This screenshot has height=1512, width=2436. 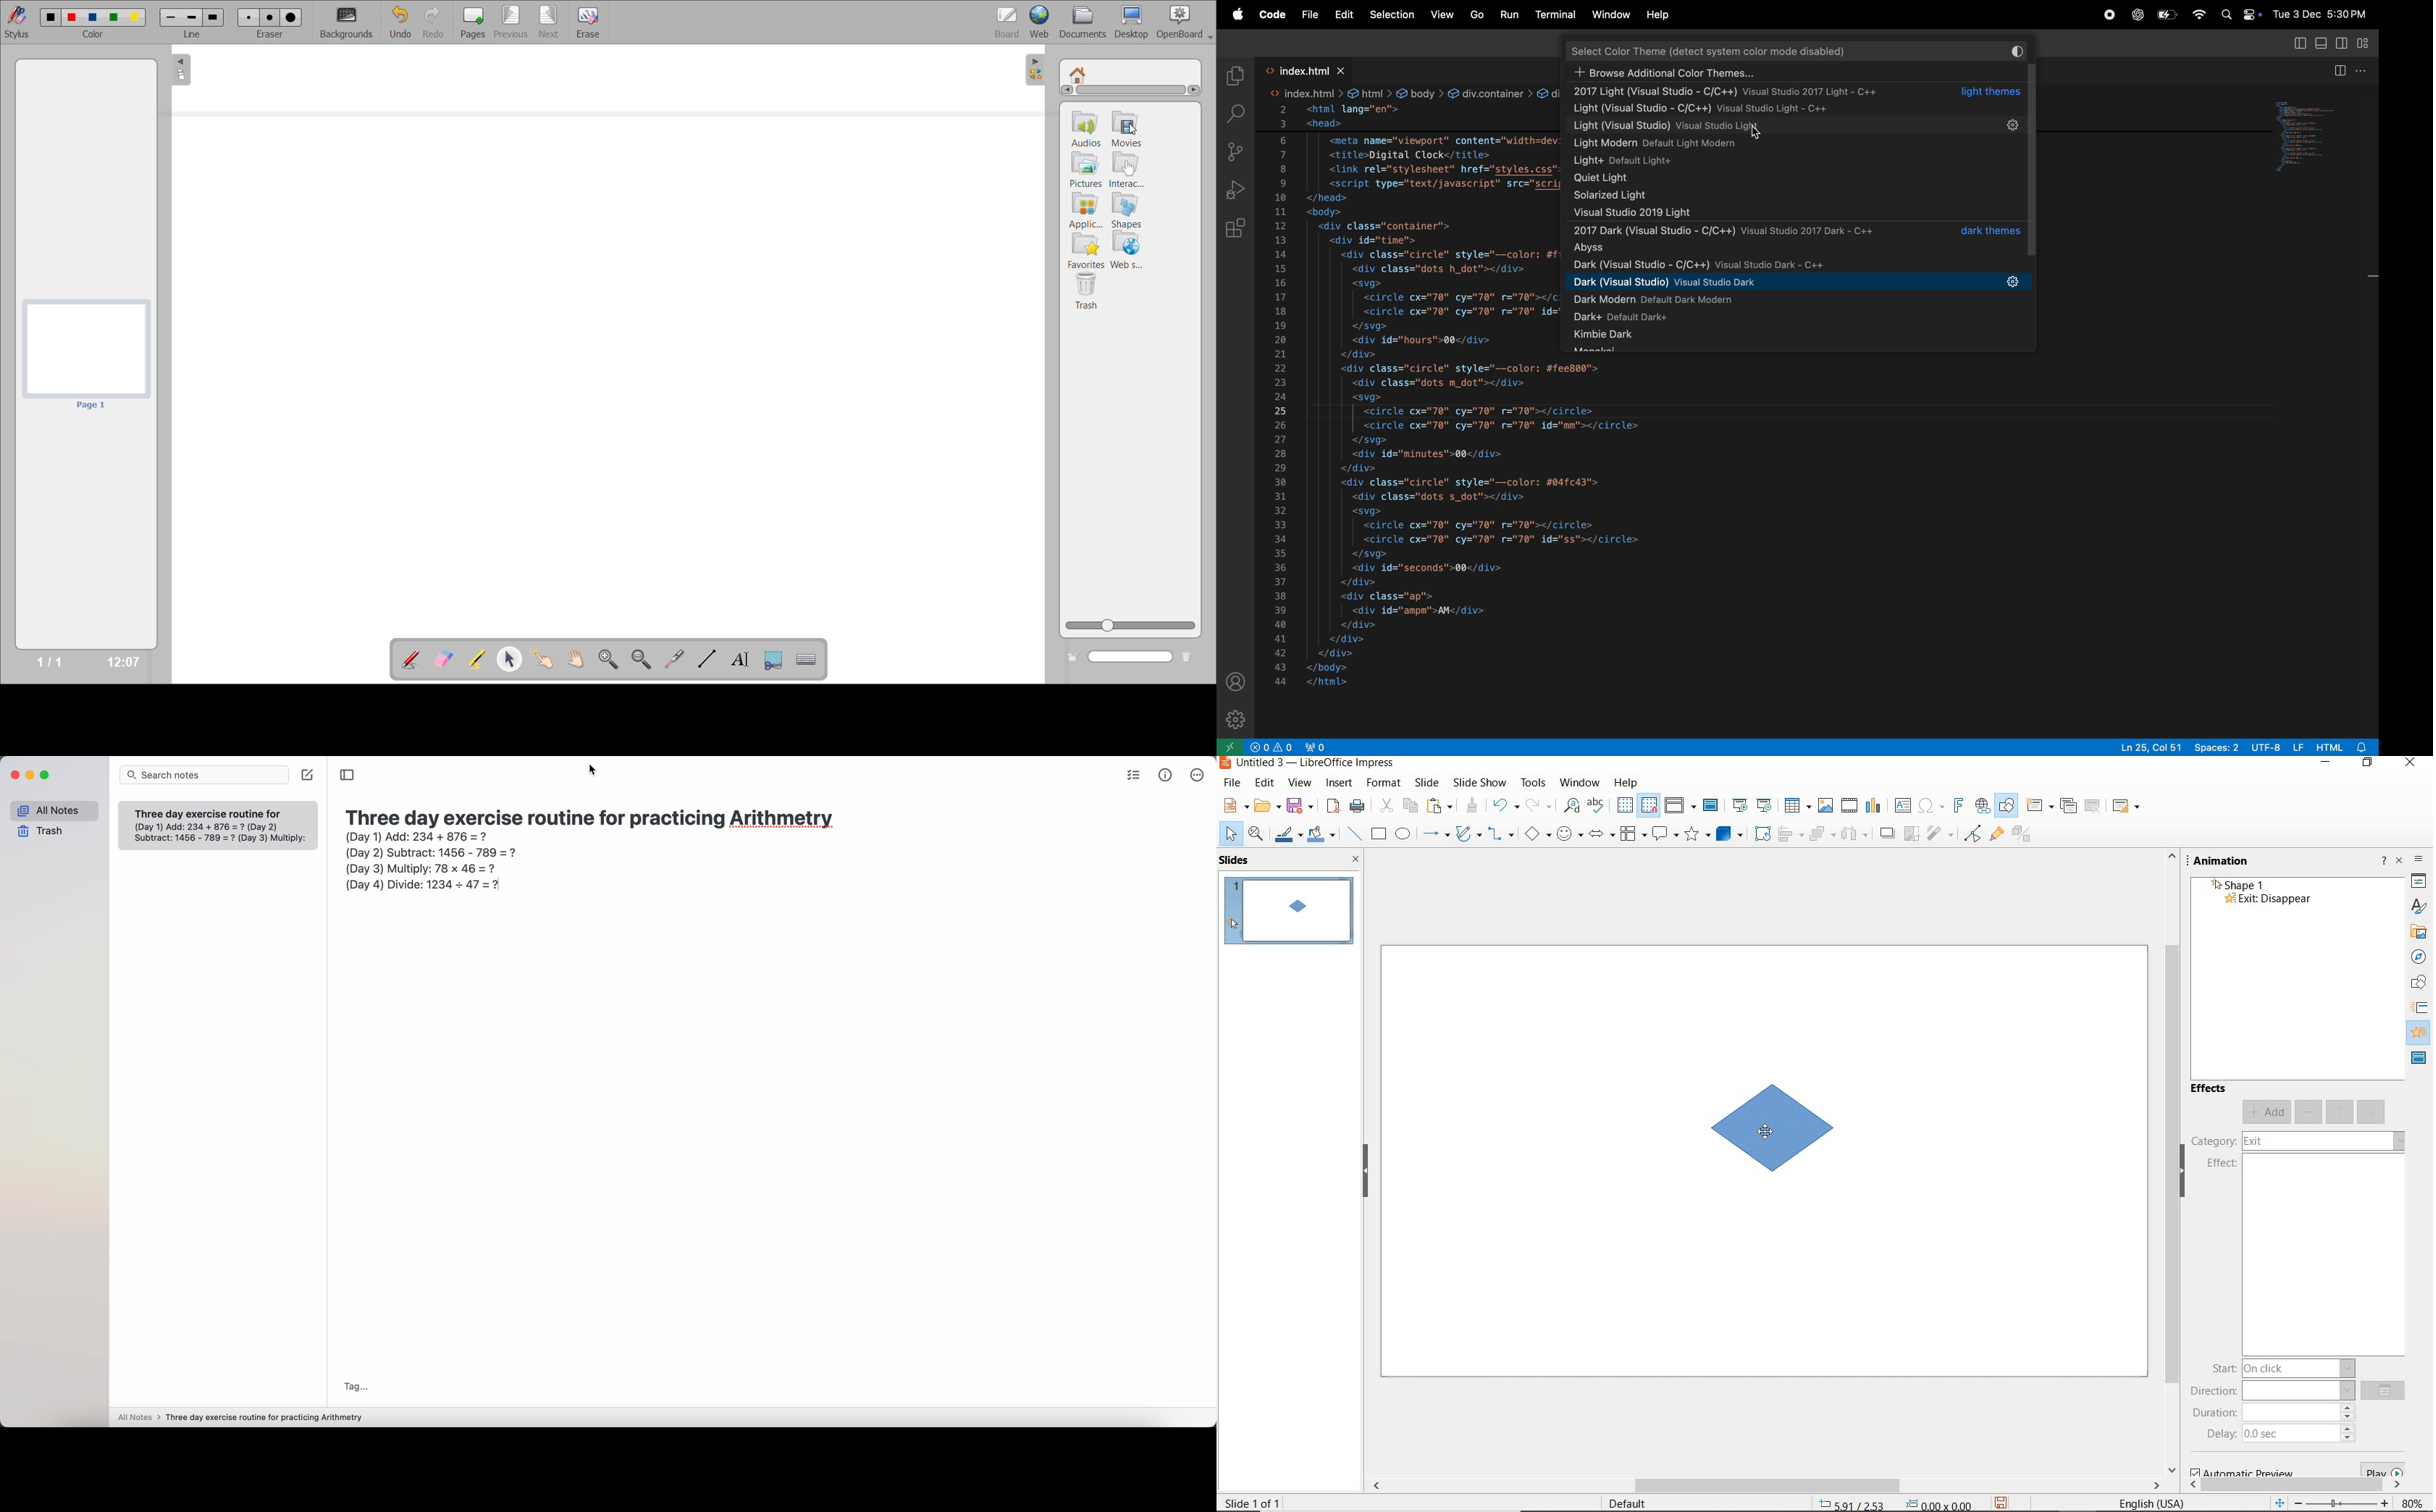 I want to click on Scroll bar, so click(x=2371, y=290).